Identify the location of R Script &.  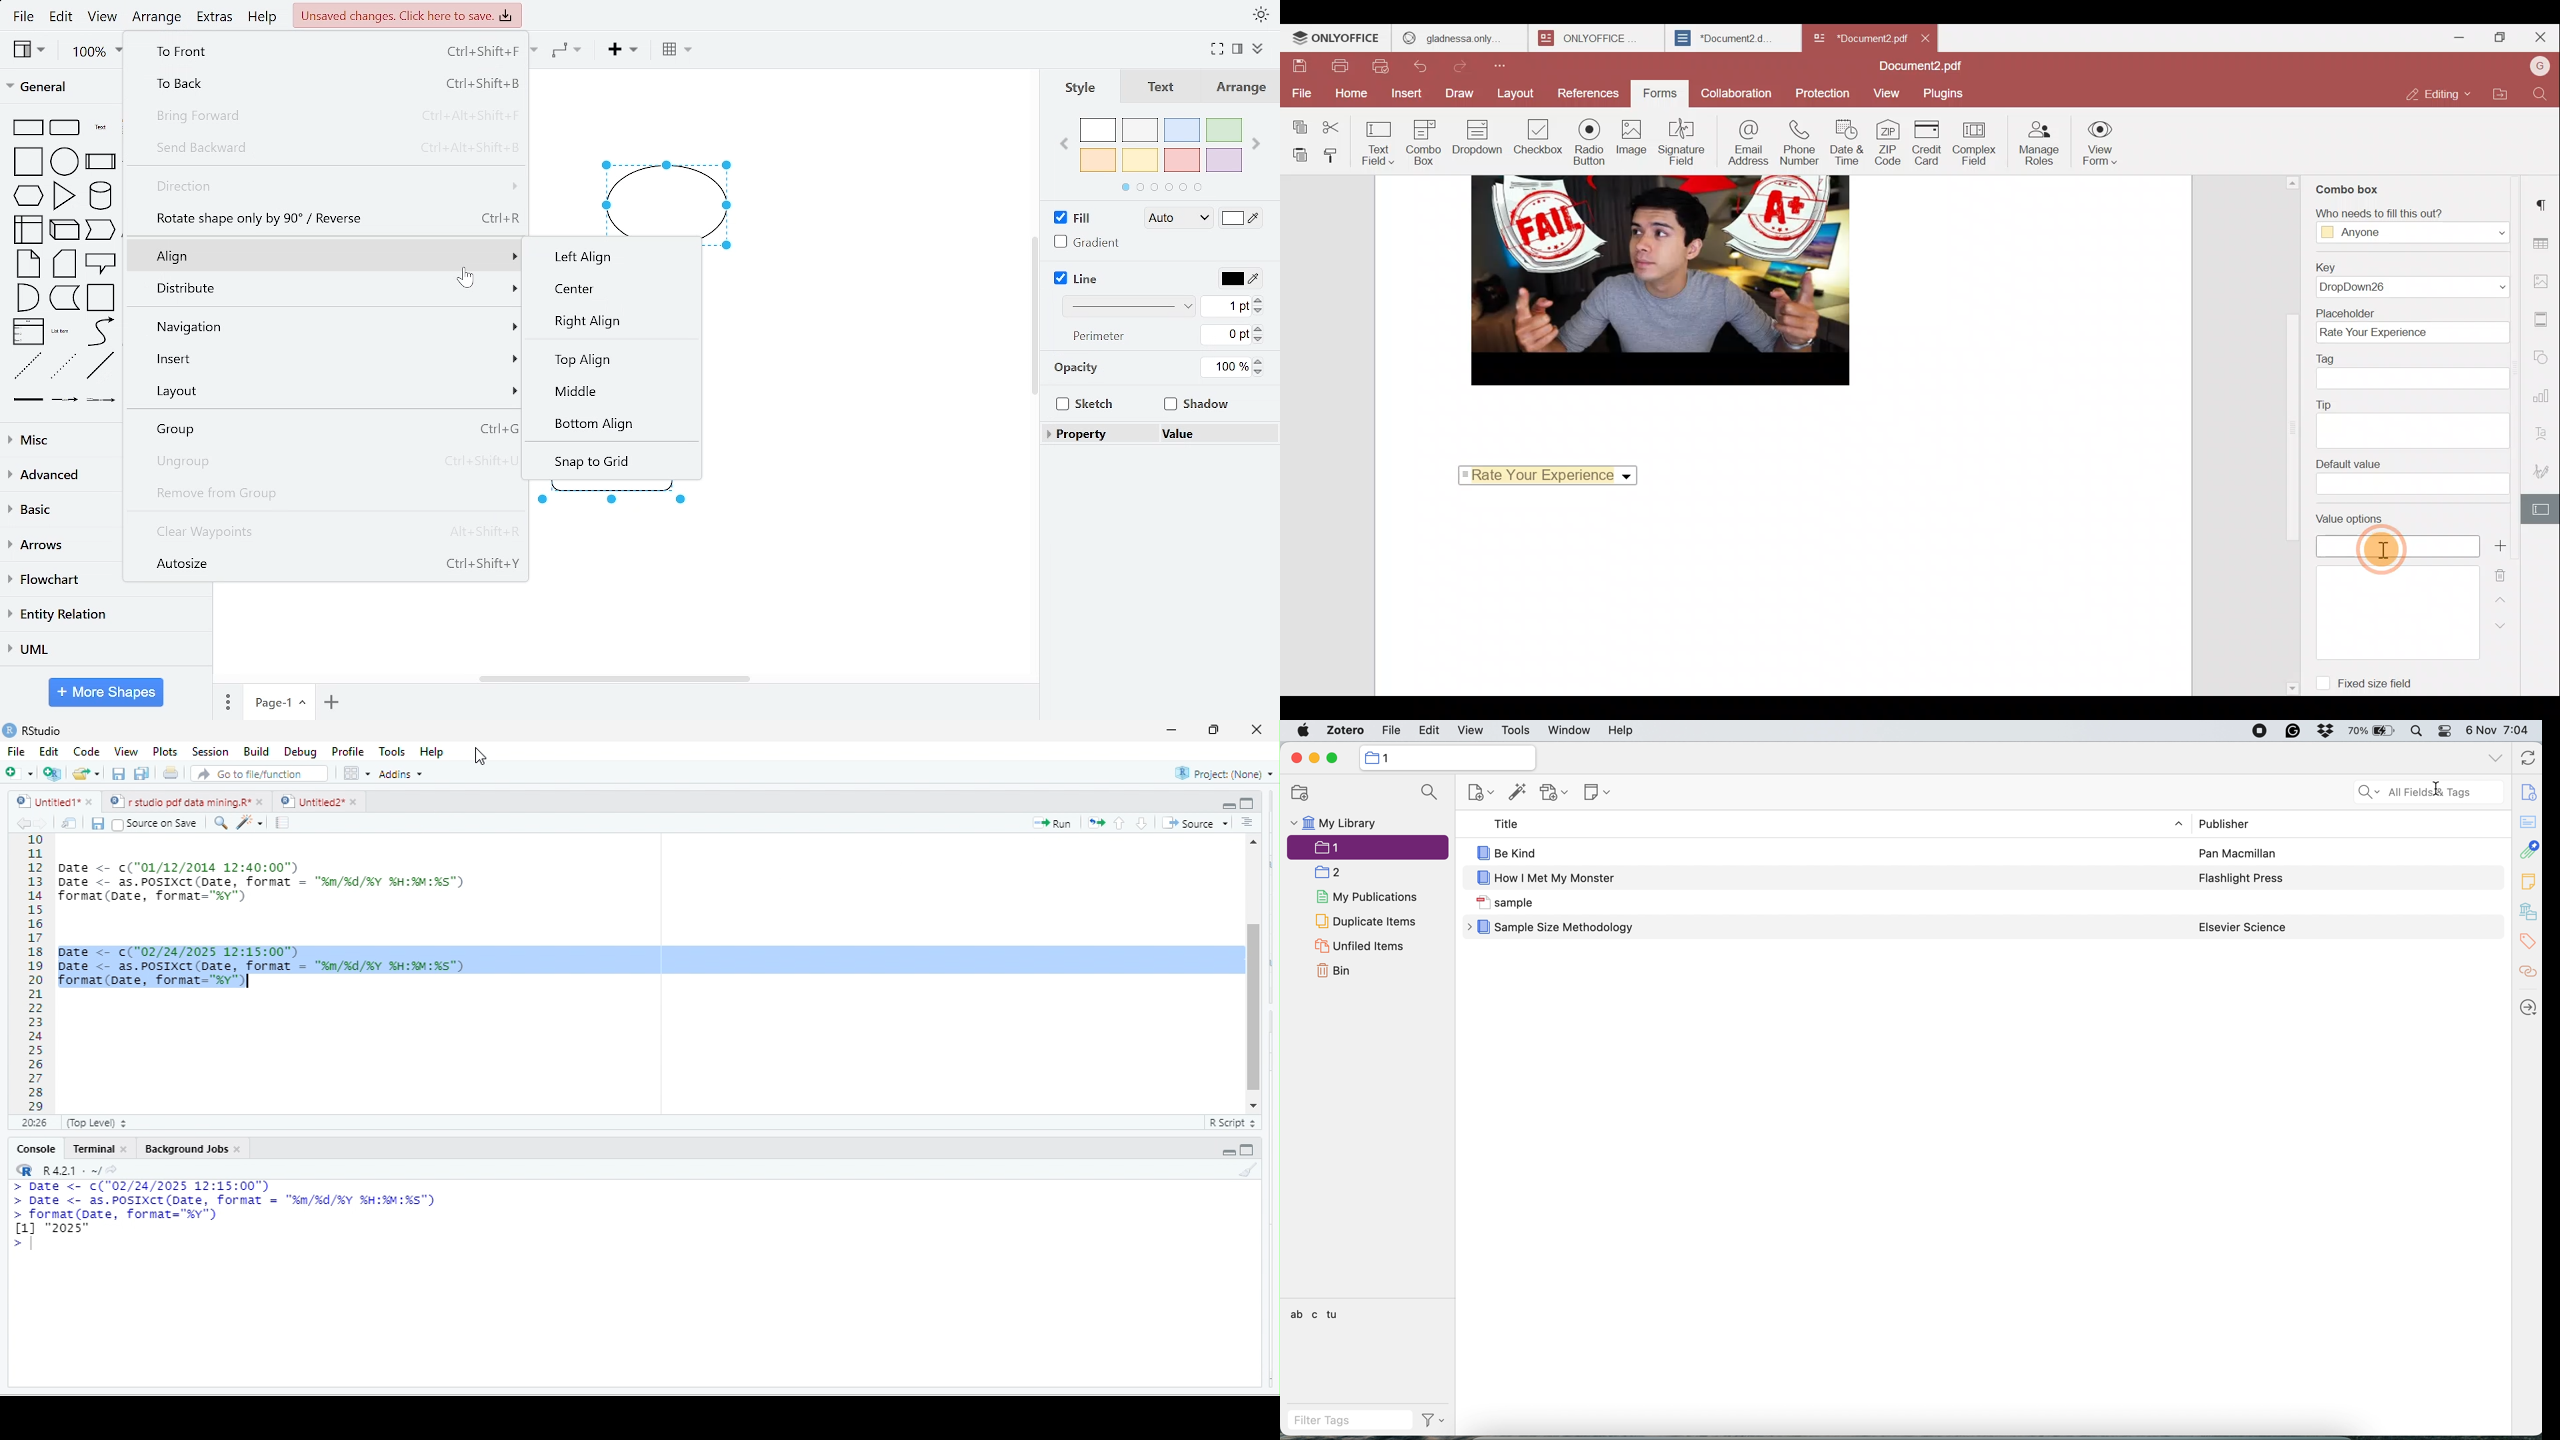
(1229, 1124).